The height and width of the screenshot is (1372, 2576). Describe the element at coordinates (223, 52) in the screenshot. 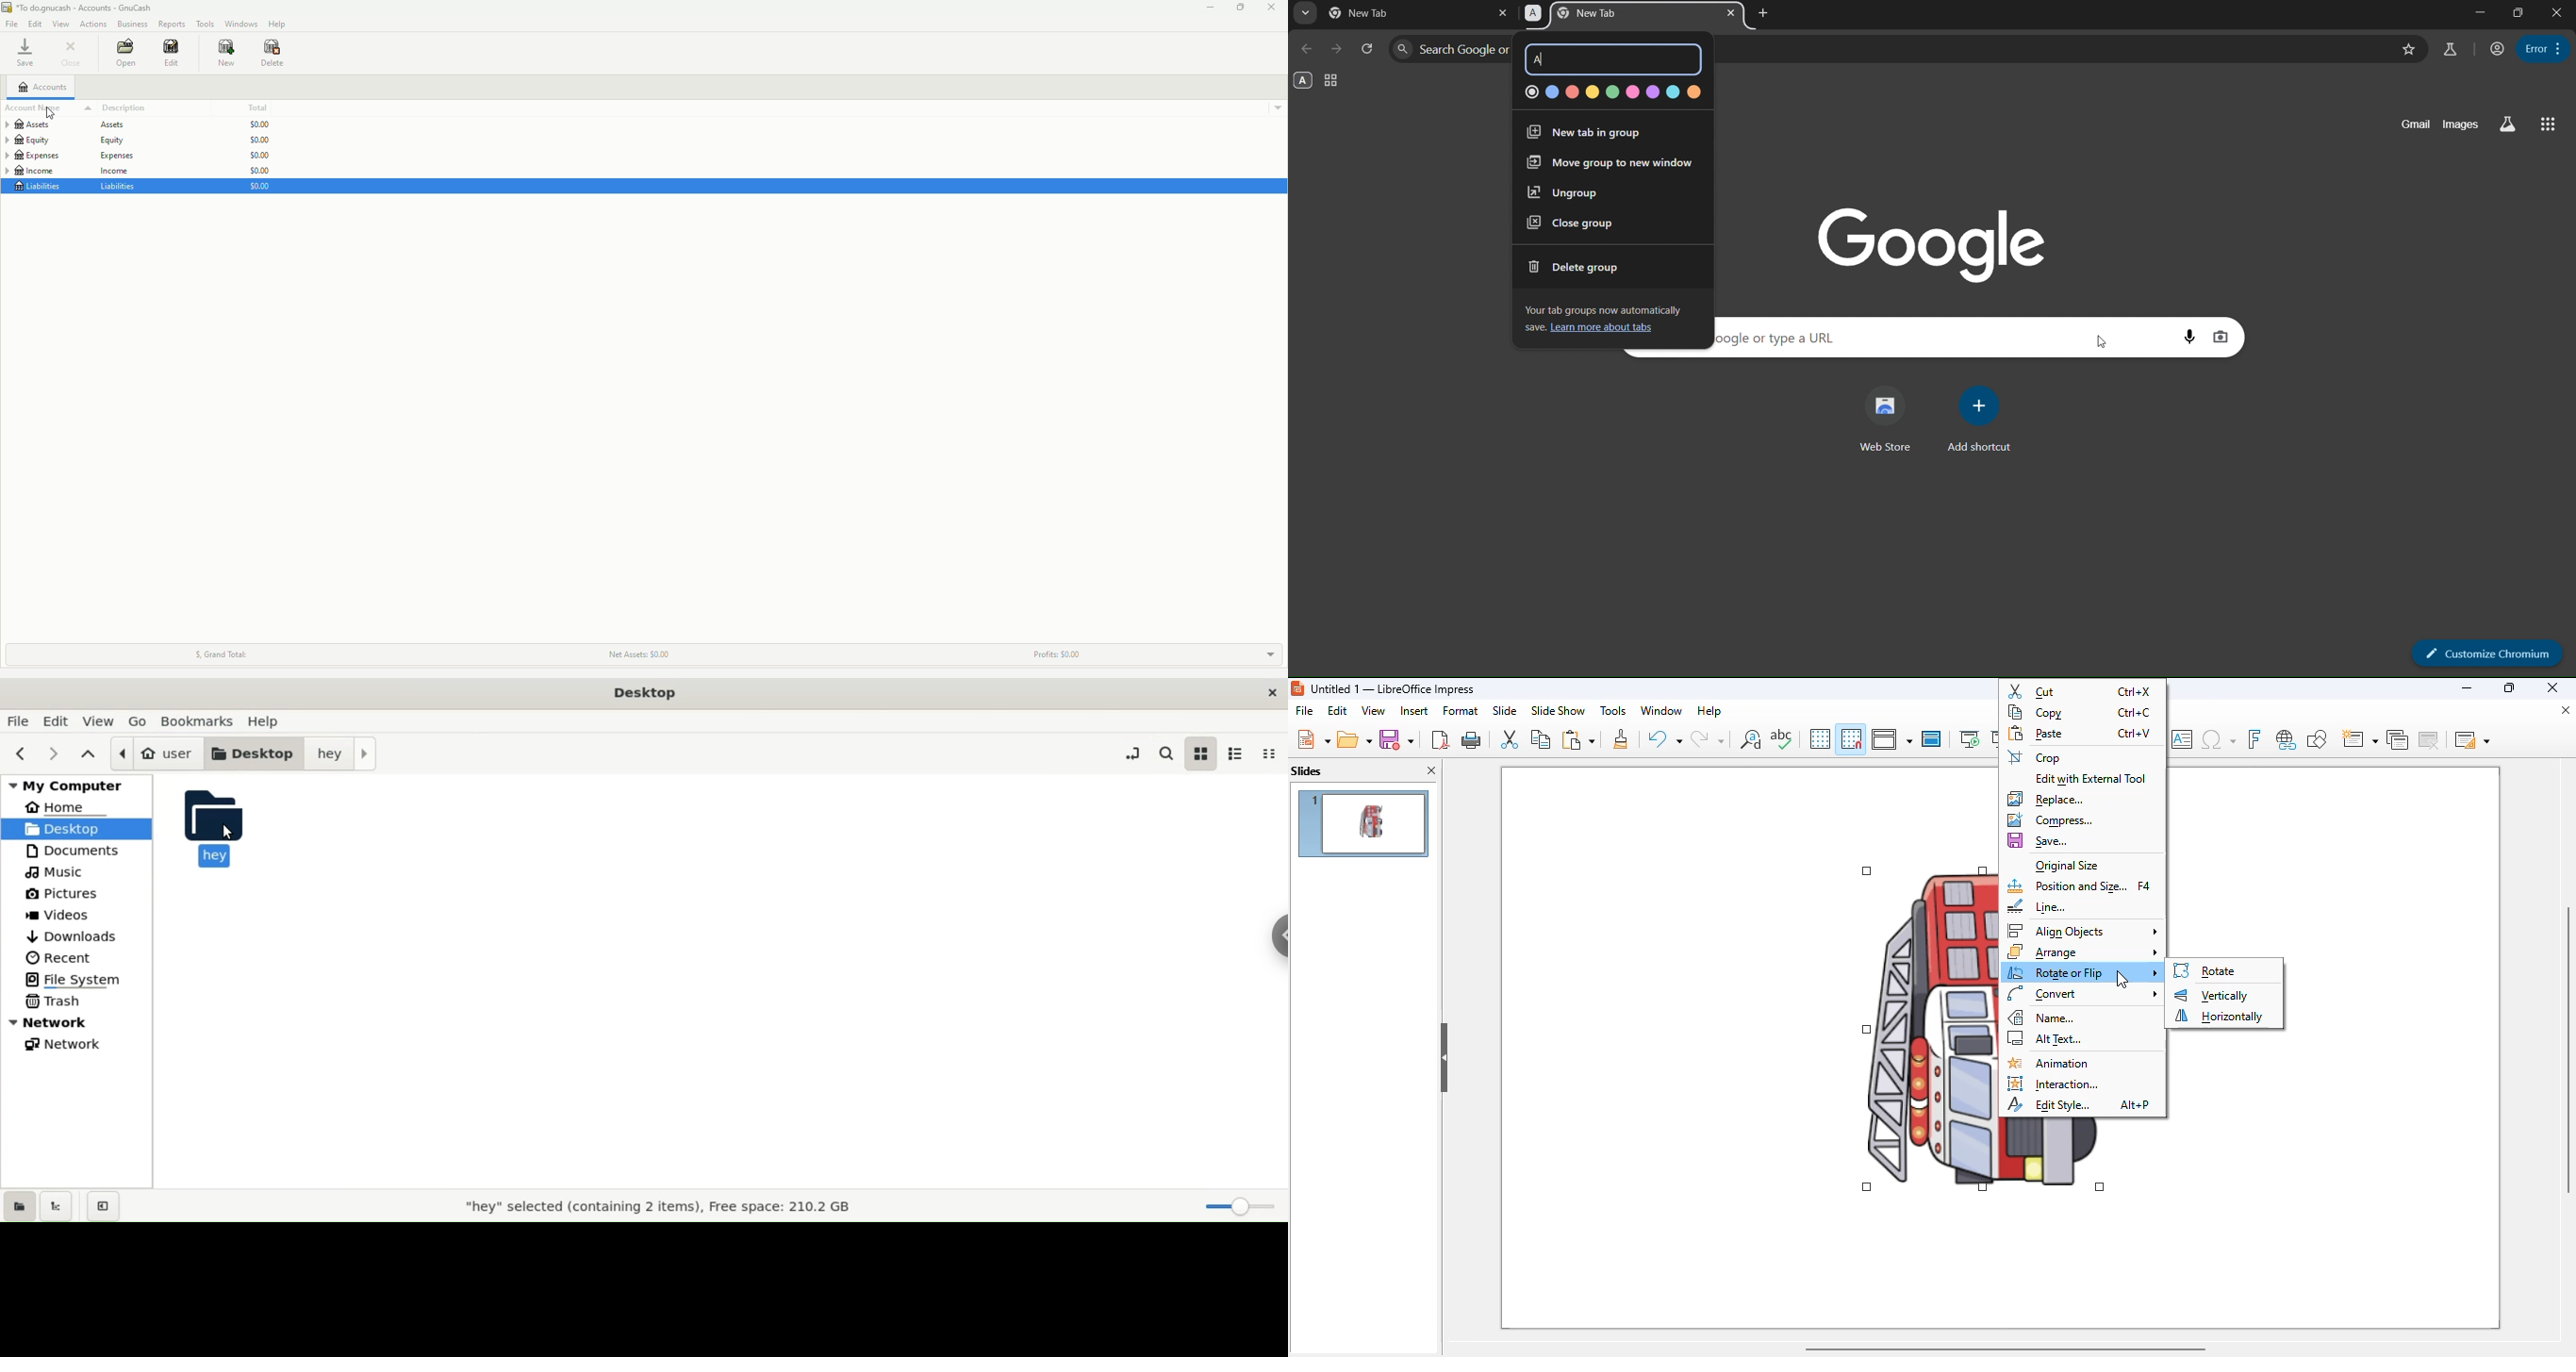

I see `Mew` at that location.